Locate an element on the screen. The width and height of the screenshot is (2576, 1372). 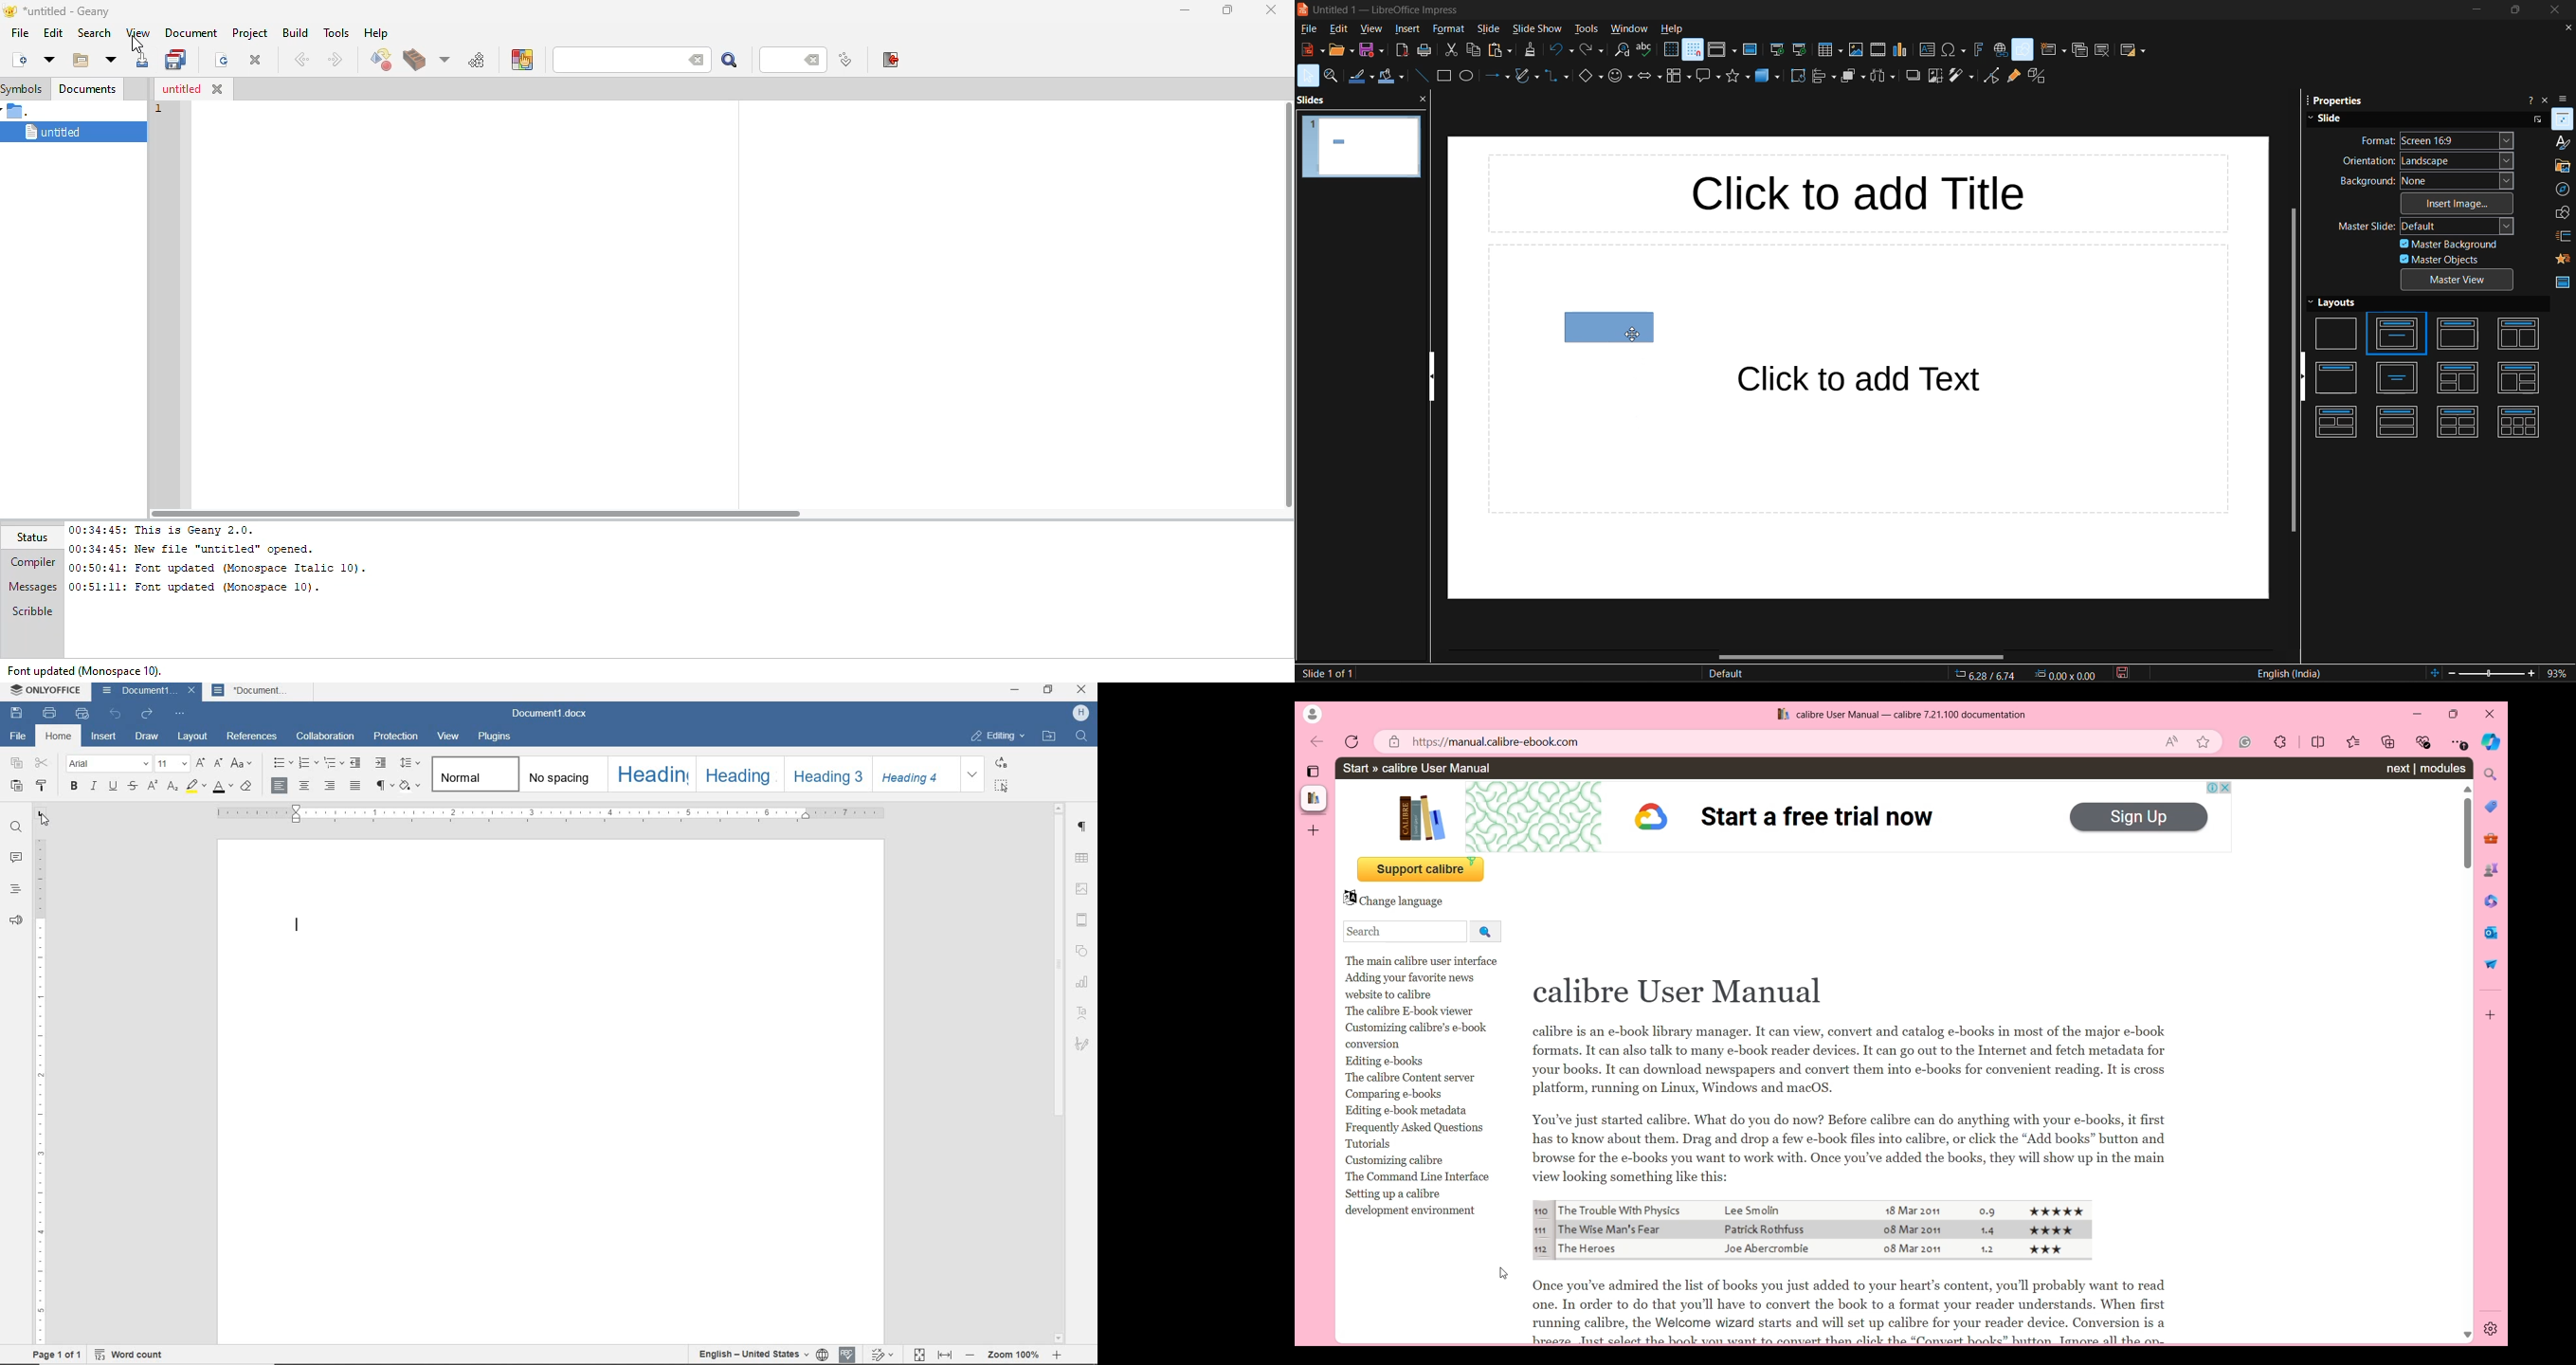
align objects is located at coordinates (1823, 76).